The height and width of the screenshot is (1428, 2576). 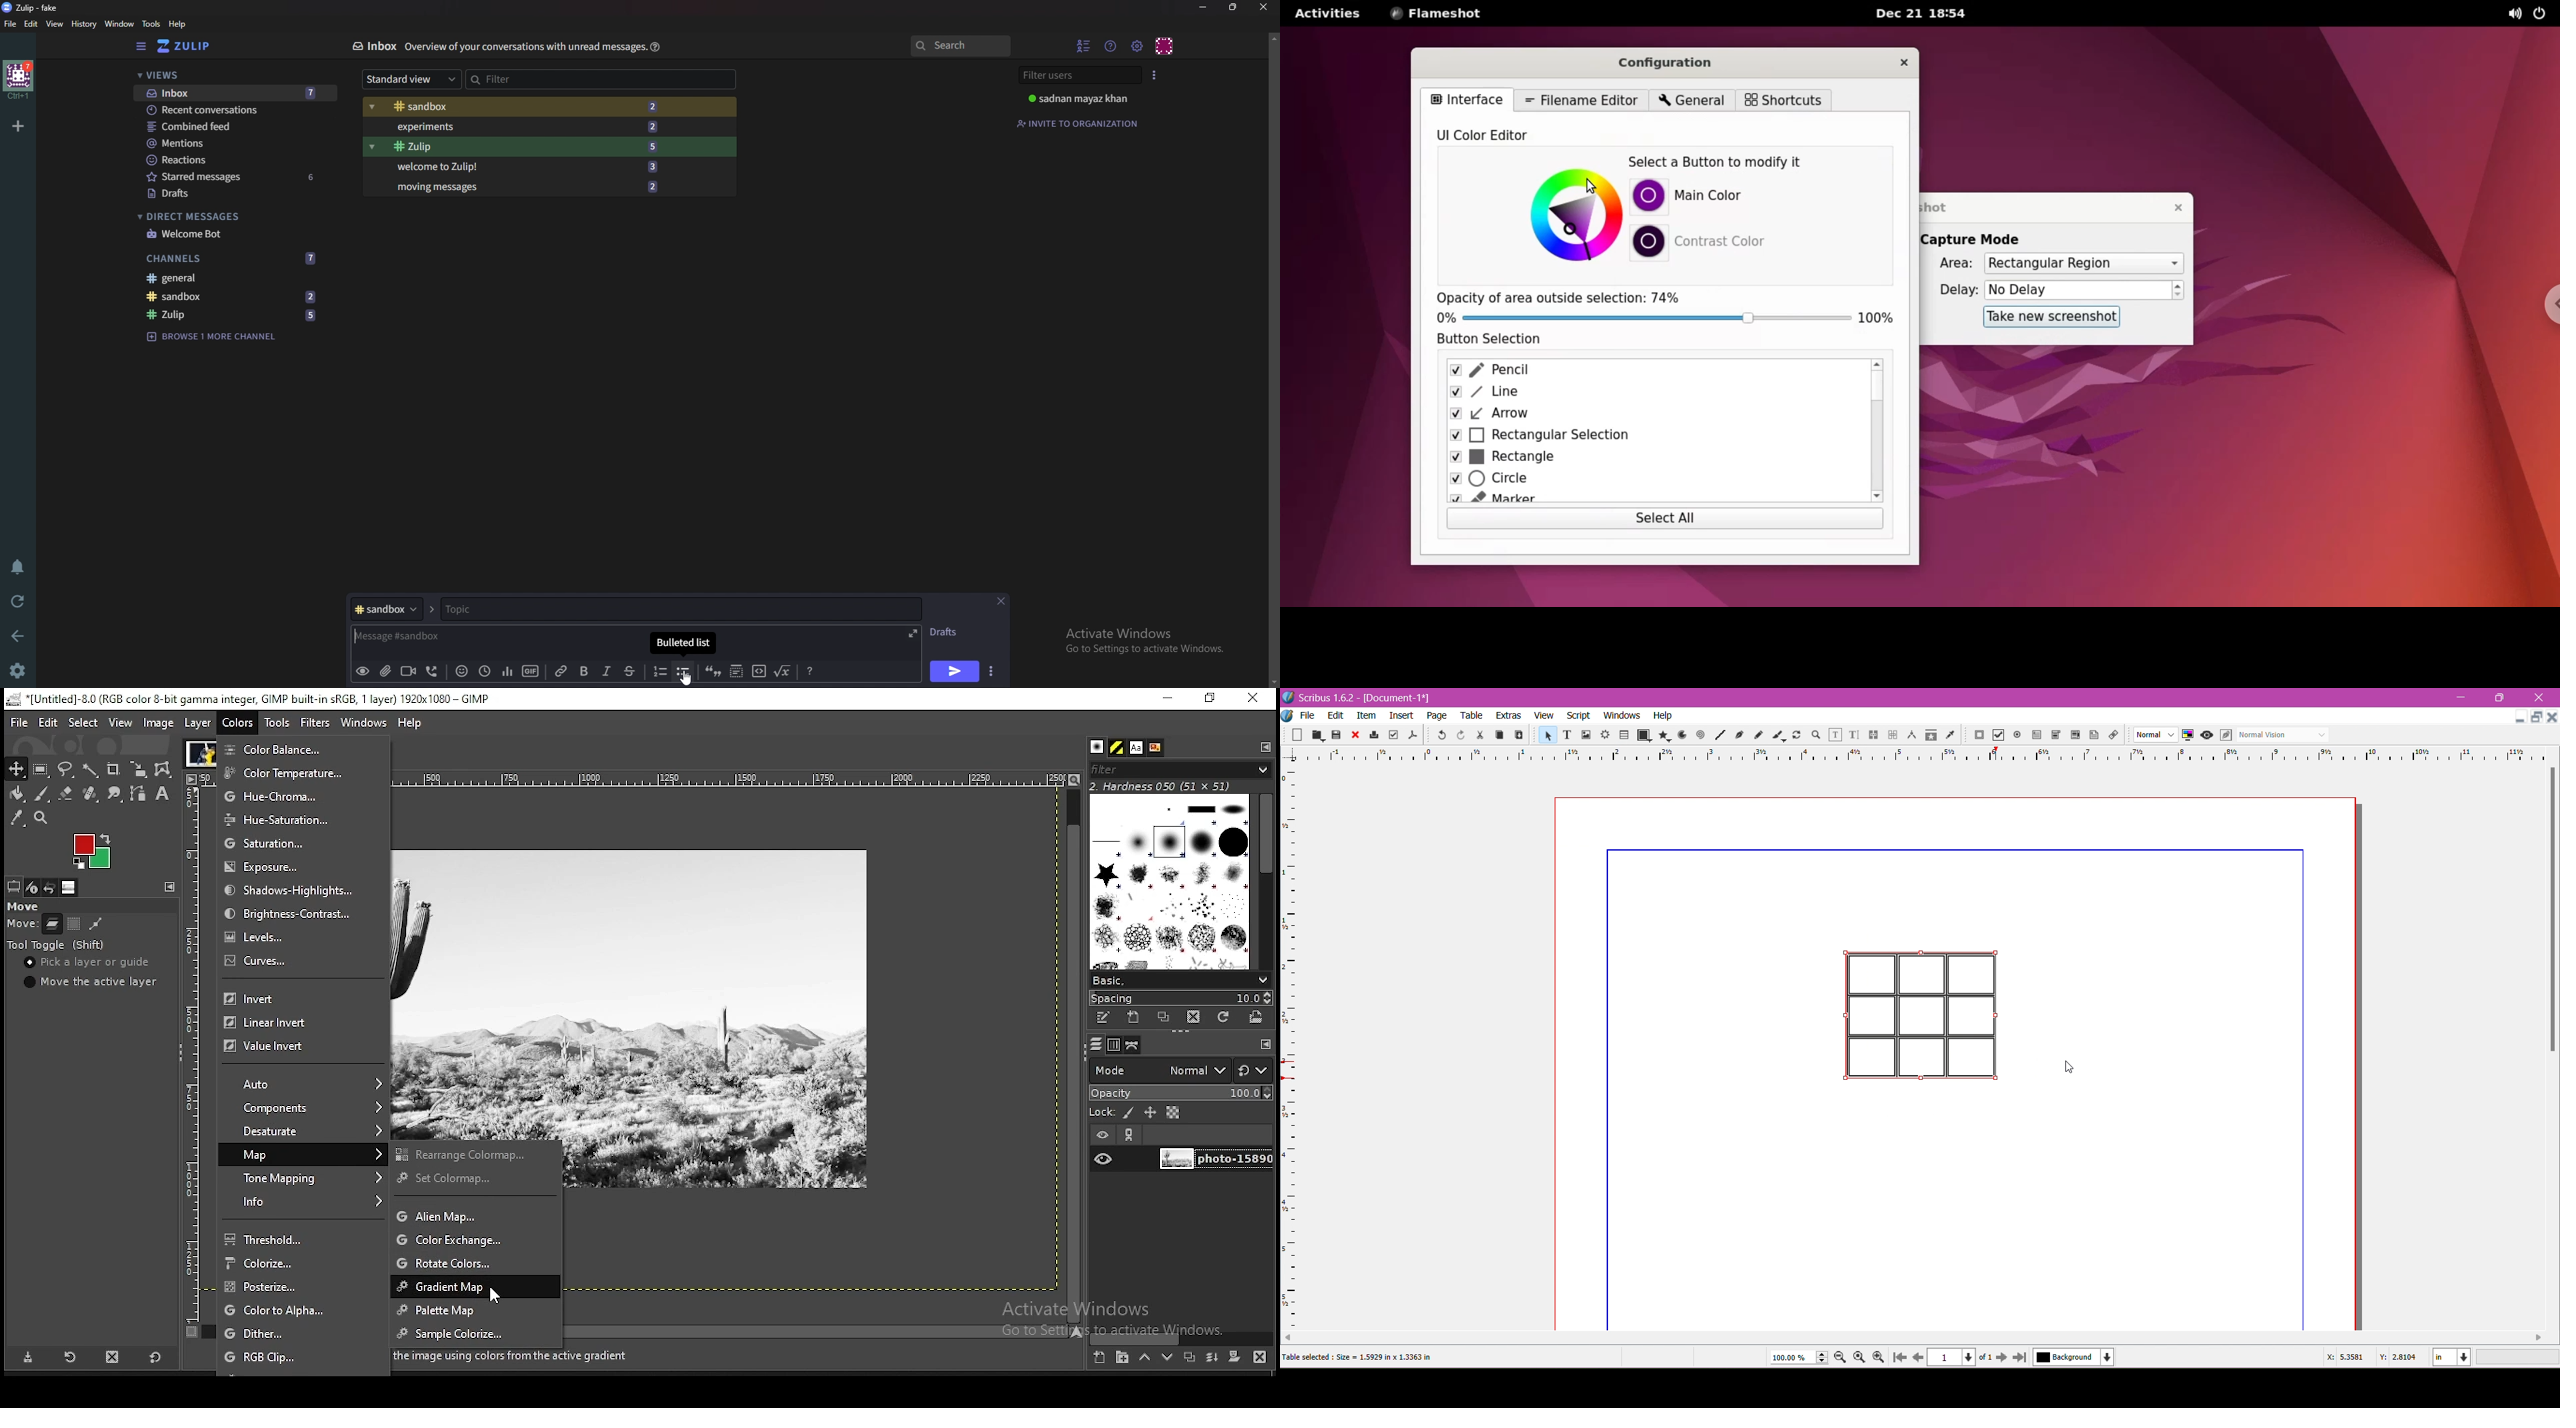 I want to click on file, so click(x=17, y=721).